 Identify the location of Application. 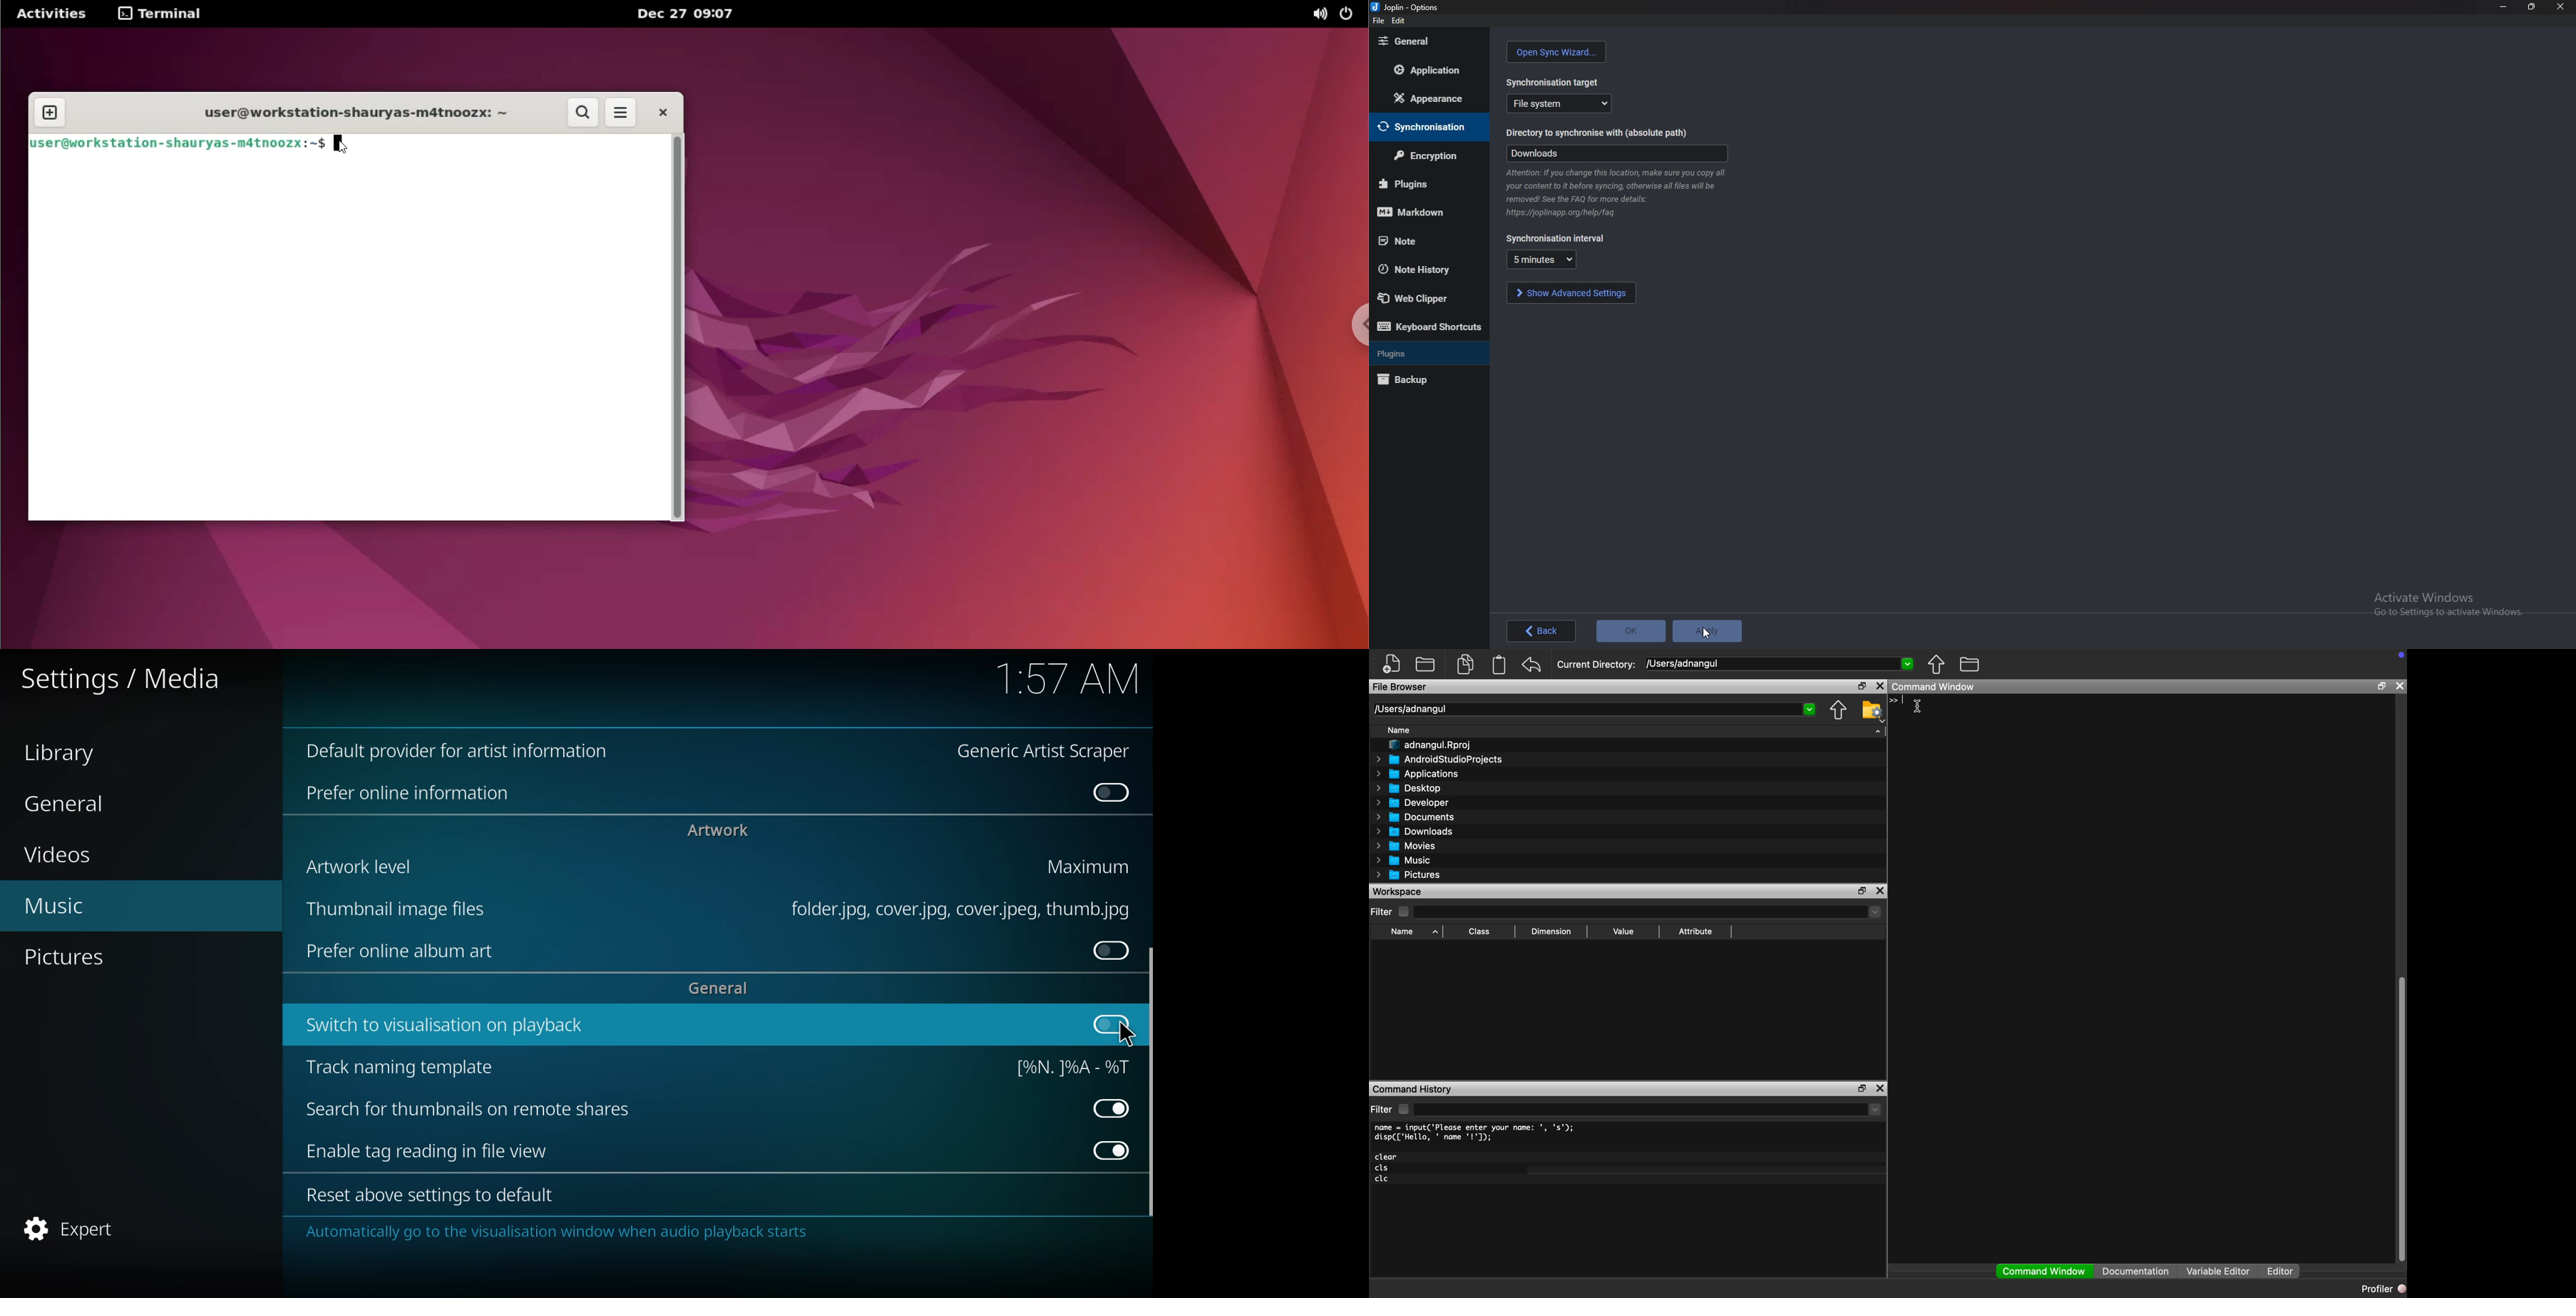
(1429, 72).